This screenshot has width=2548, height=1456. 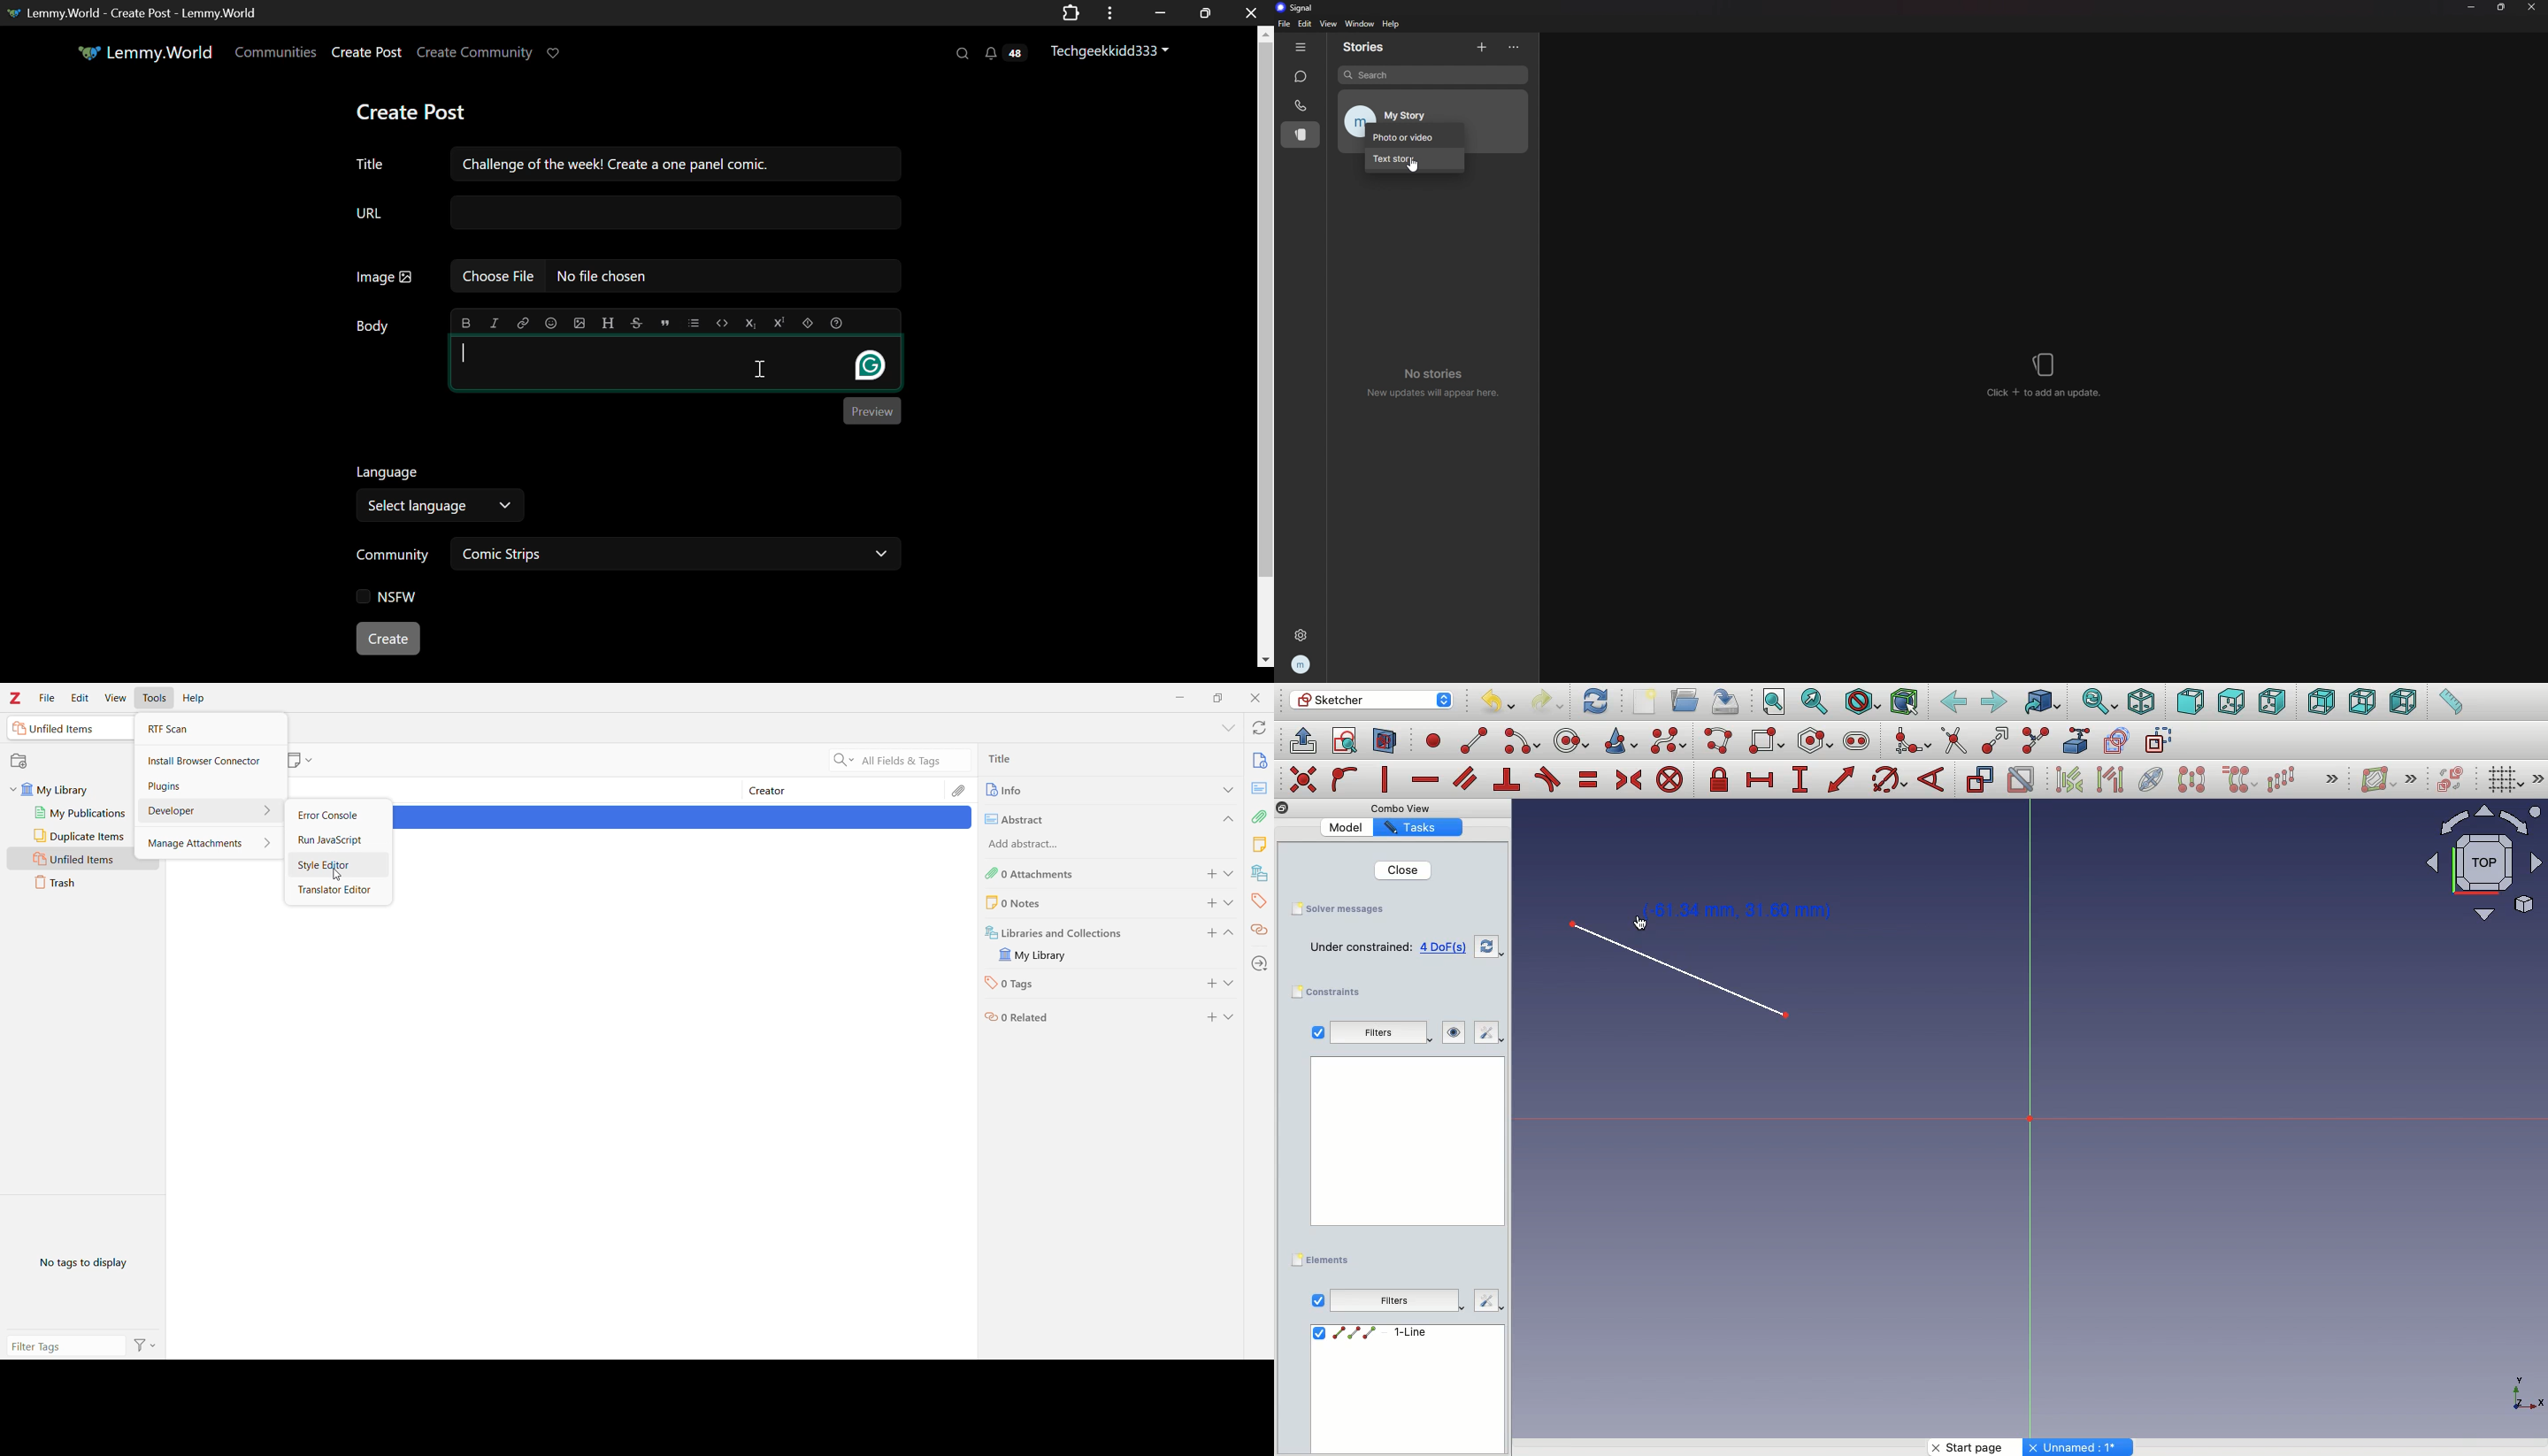 What do you see at coordinates (1301, 778) in the screenshot?
I see `` at bounding box center [1301, 778].